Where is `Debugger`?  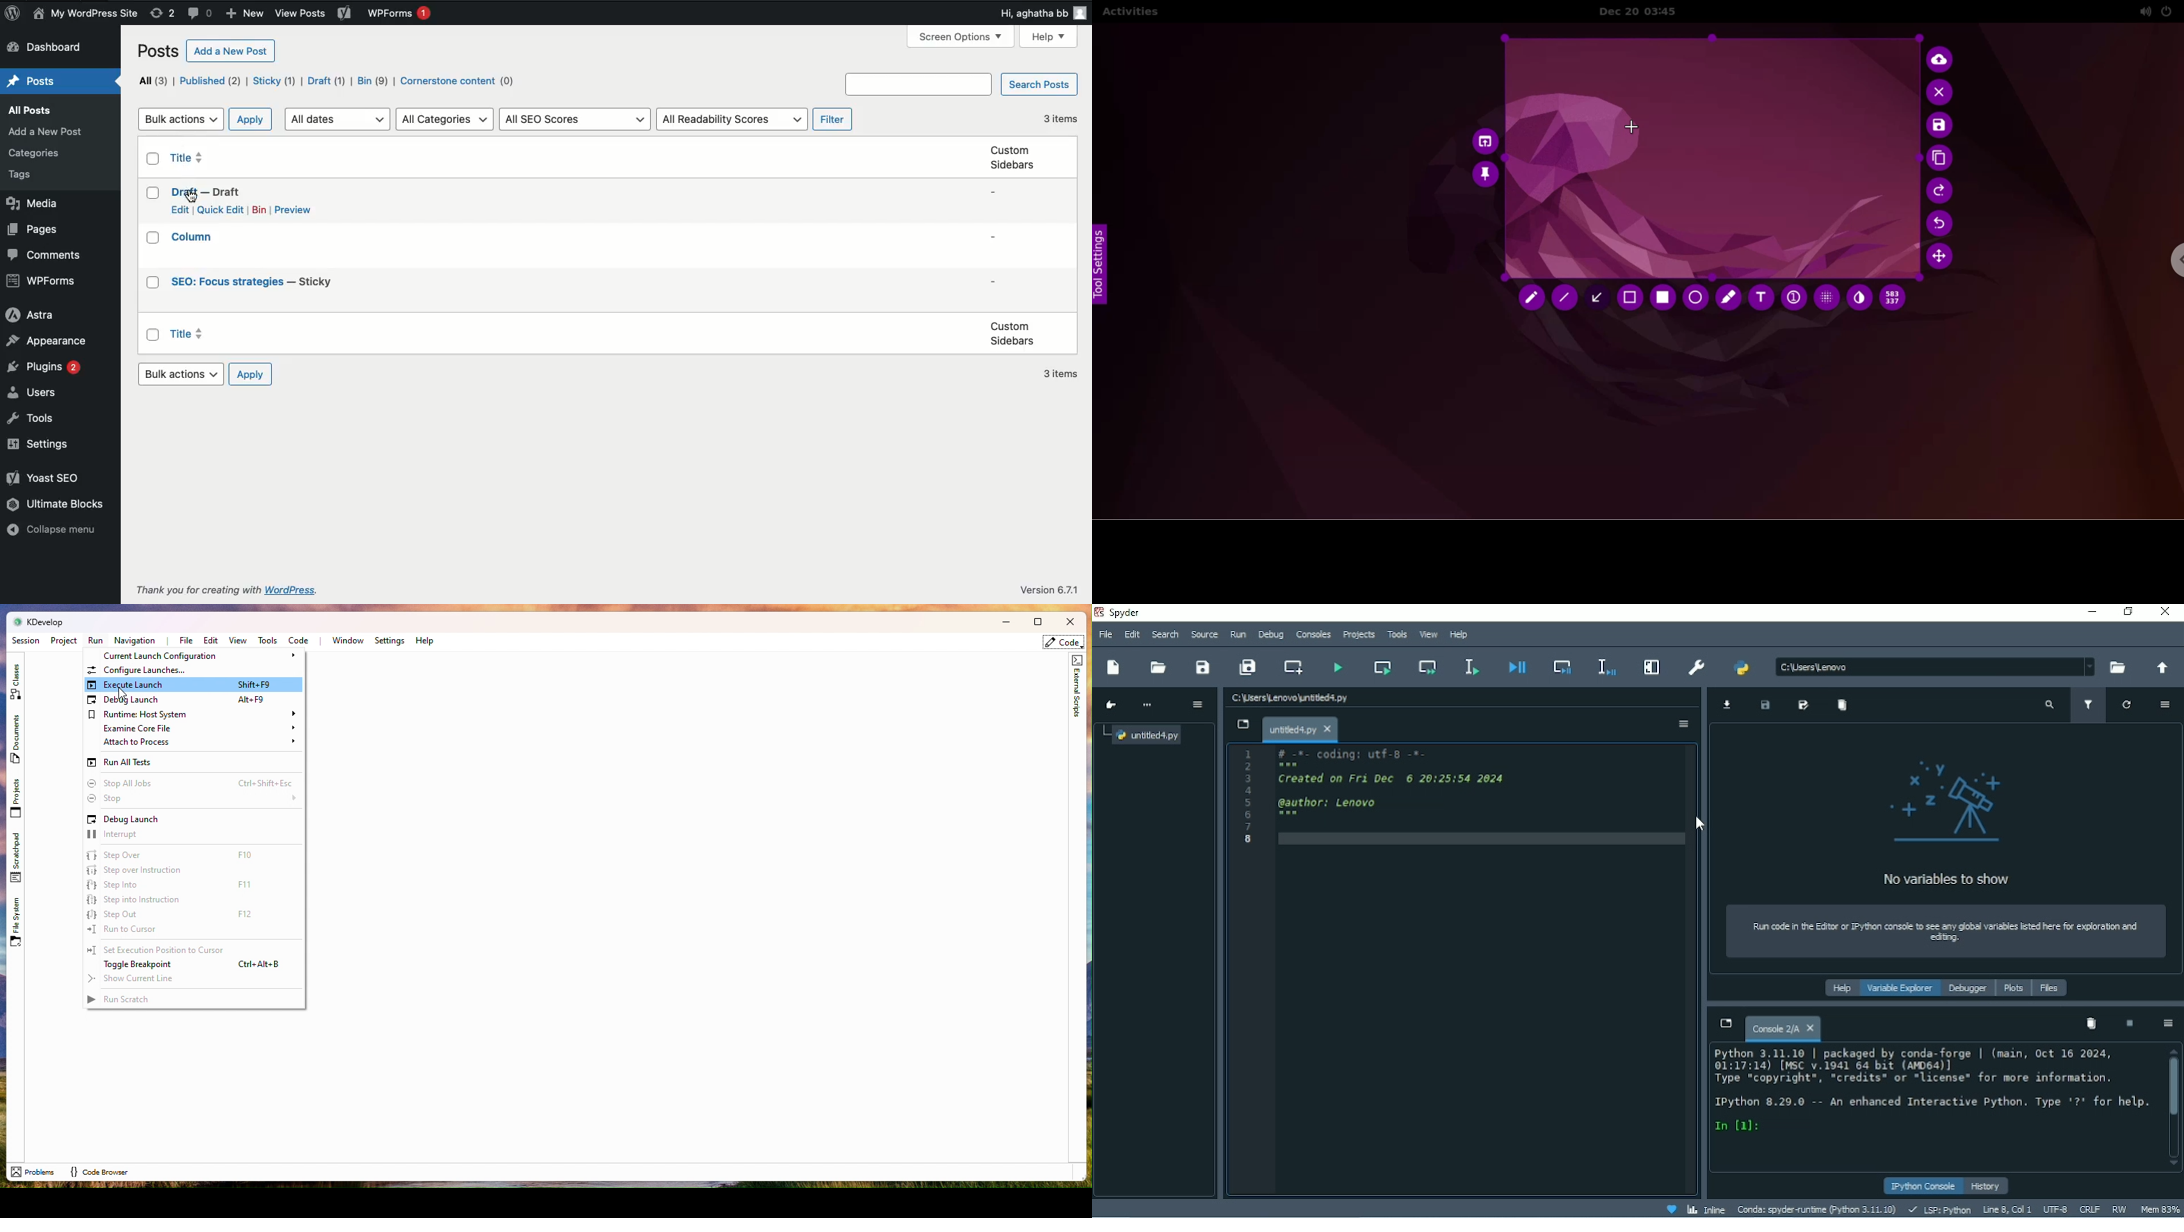
Debugger is located at coordinates (1969, 989).